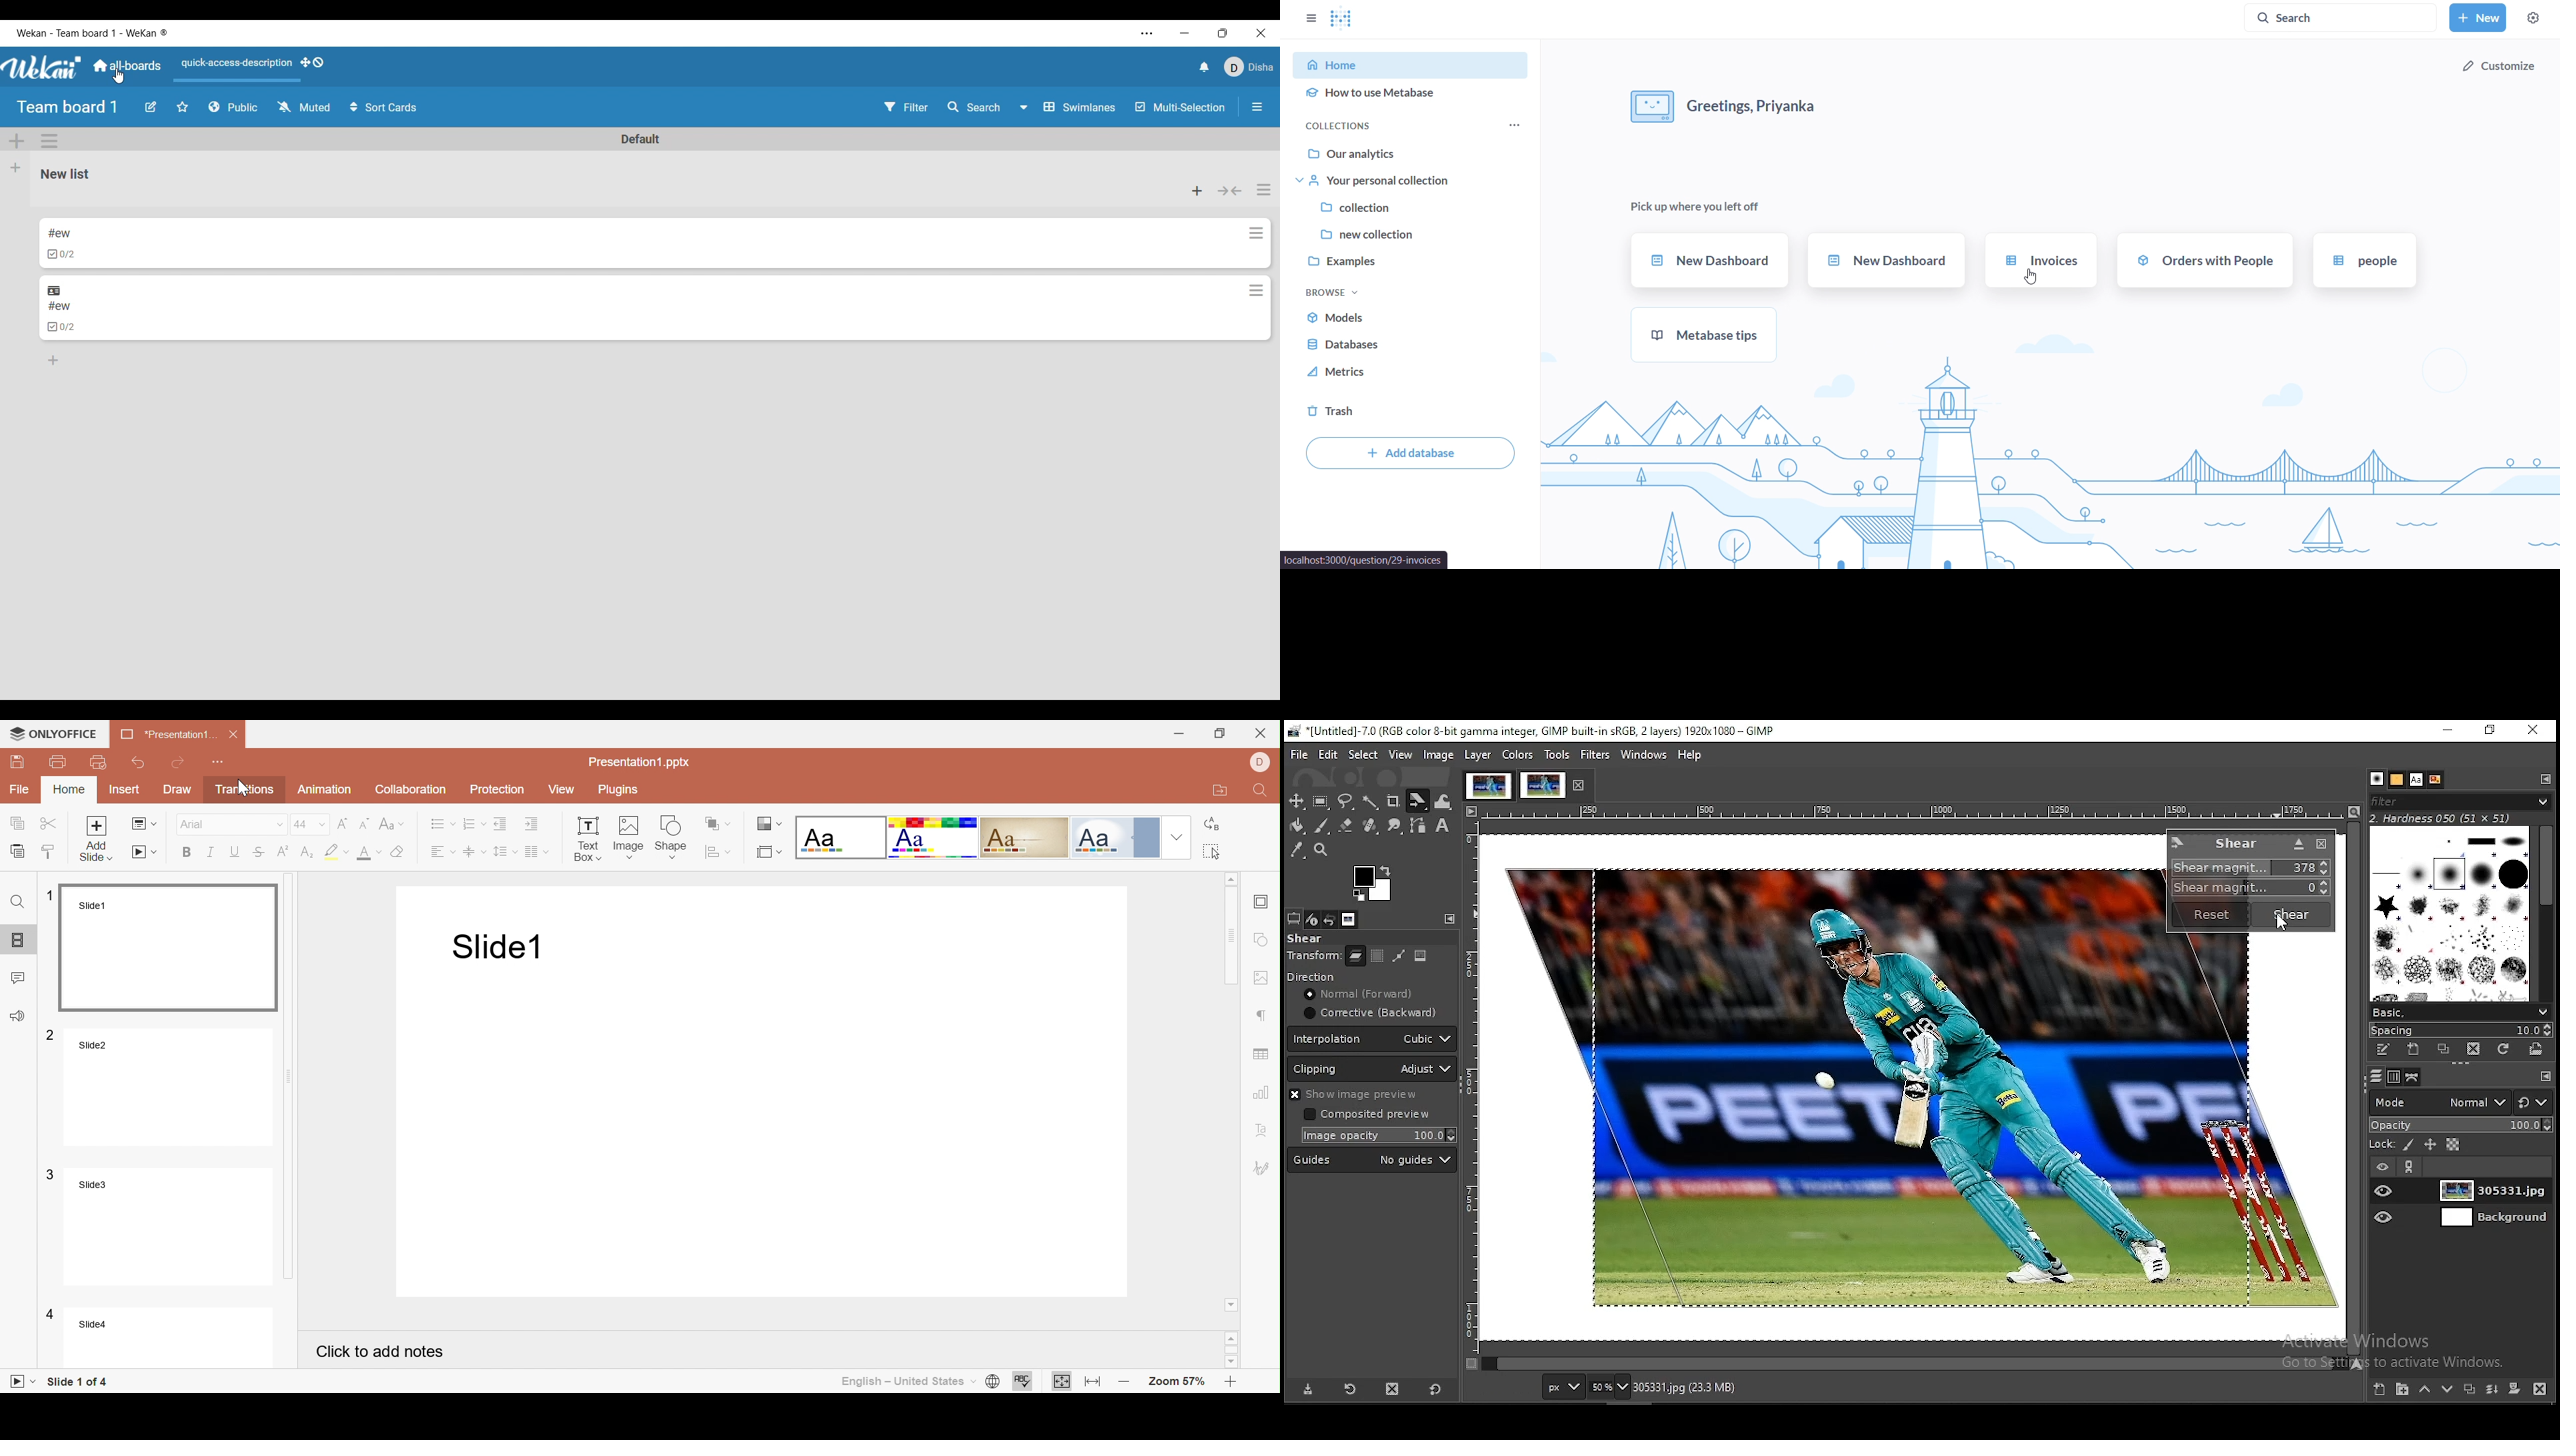 The height and width of the screenshot is (1456, 2576). I want to click on tool options, so click(1293, 919).